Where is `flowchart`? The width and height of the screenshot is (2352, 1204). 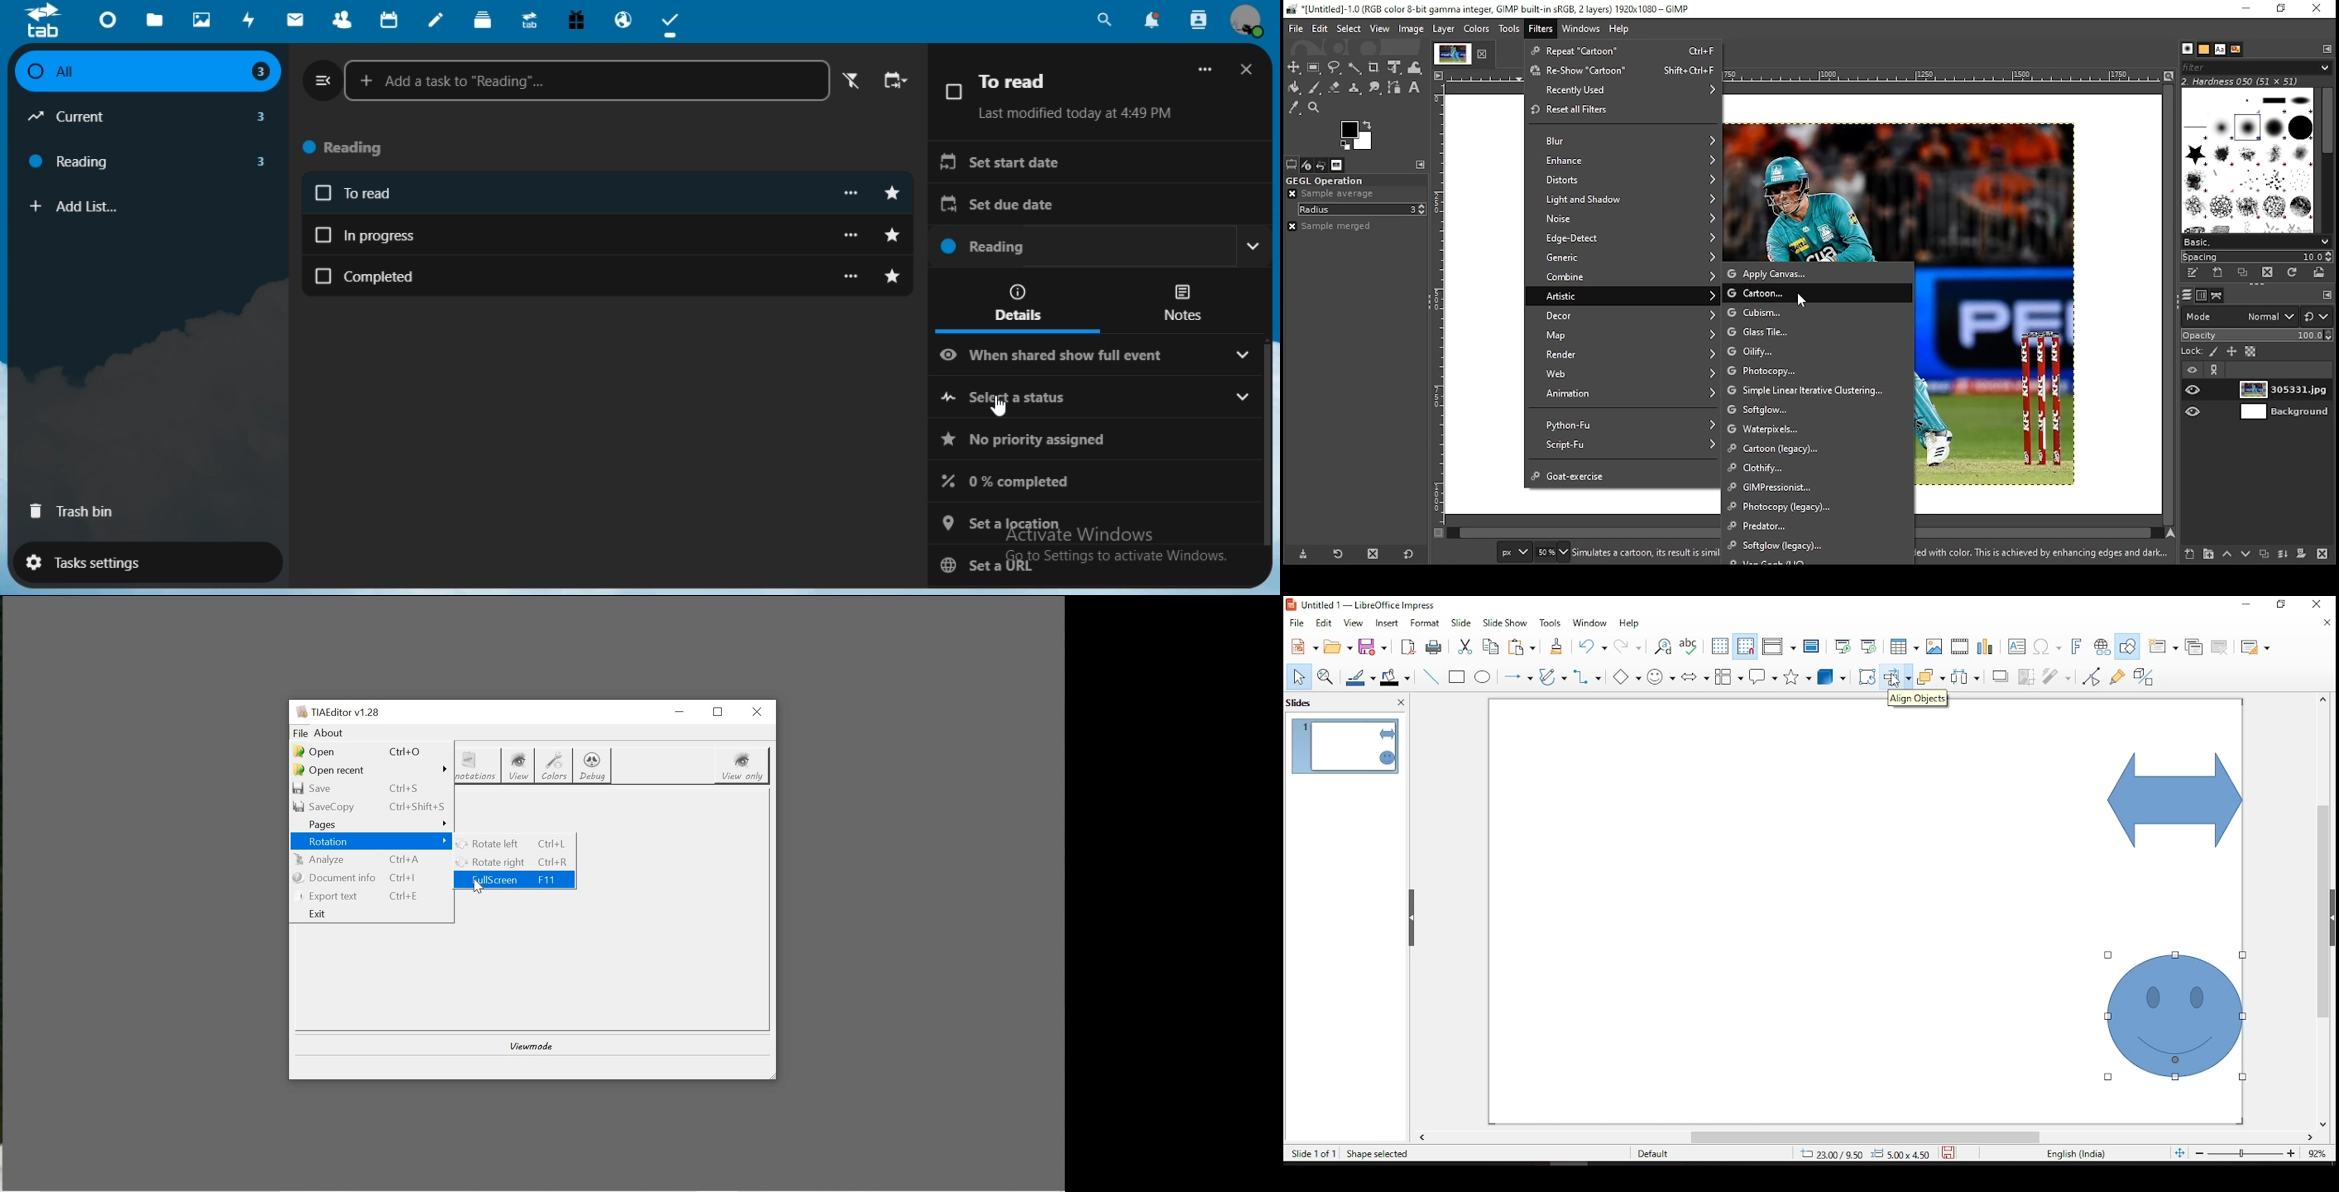 flowchart is located at coordinates (1728, 674).